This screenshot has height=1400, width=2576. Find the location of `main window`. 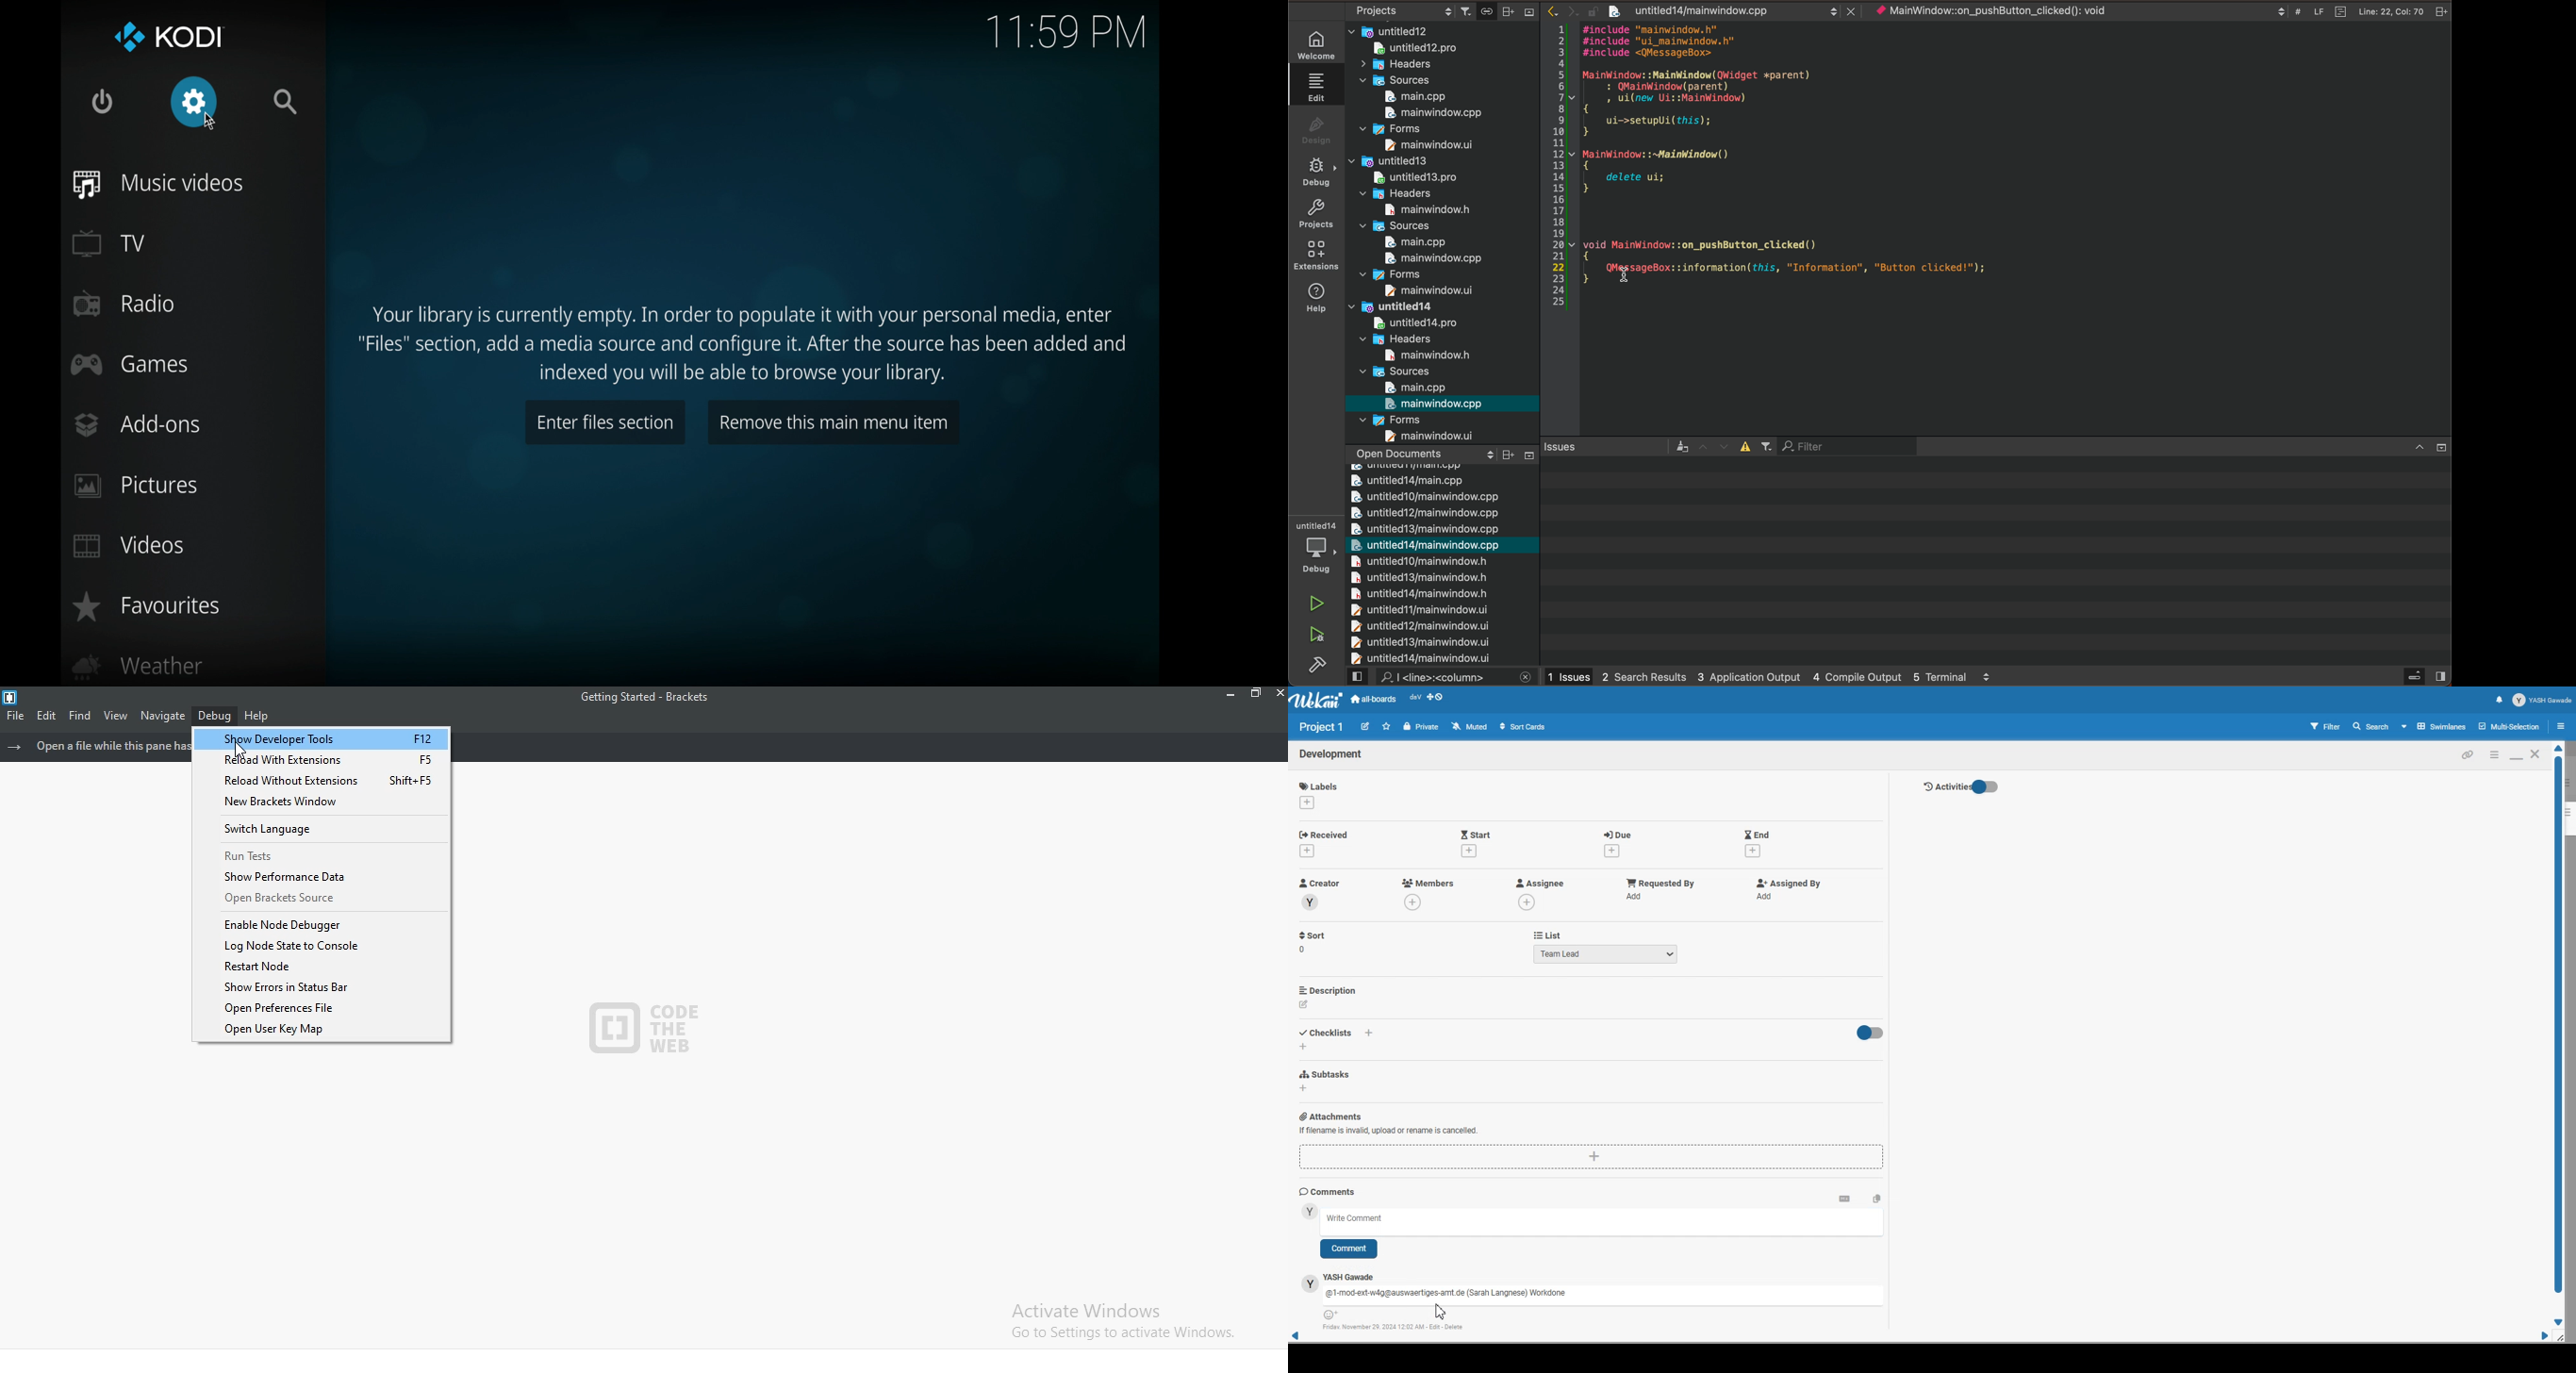

main window is located at coordinates (1423, 291).